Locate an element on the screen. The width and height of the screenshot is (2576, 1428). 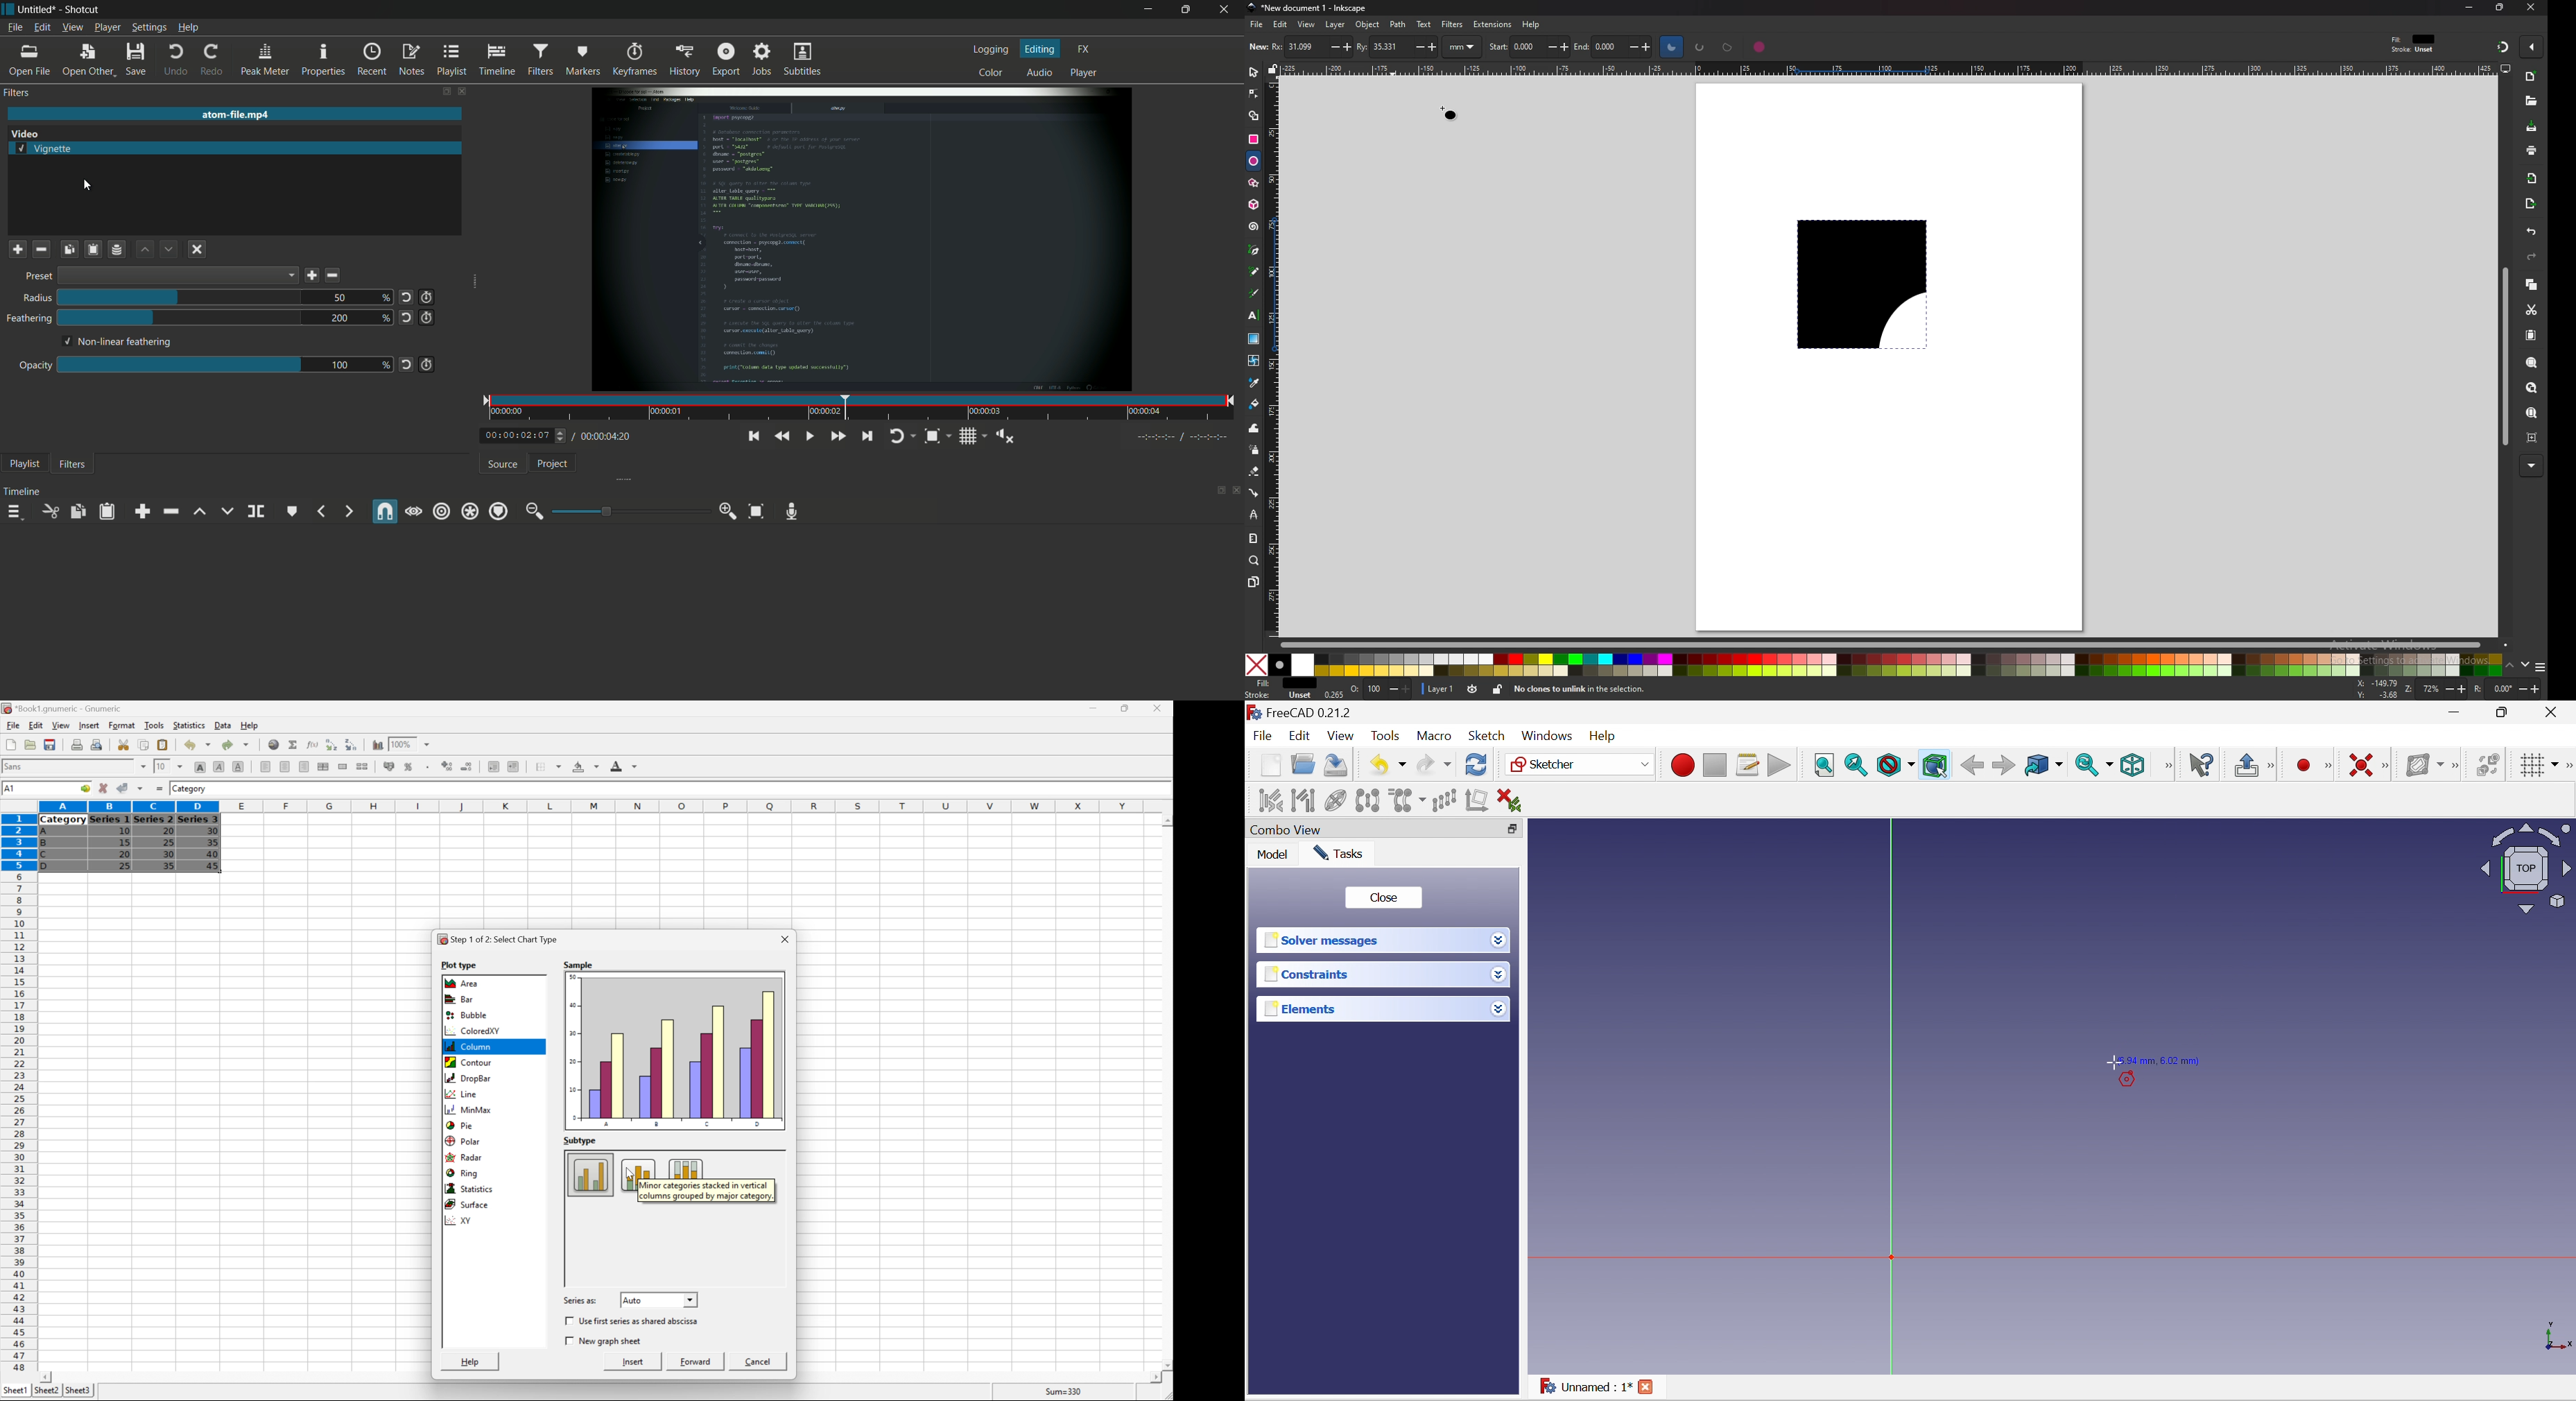
Tools is located at coordinates (1384, 735).